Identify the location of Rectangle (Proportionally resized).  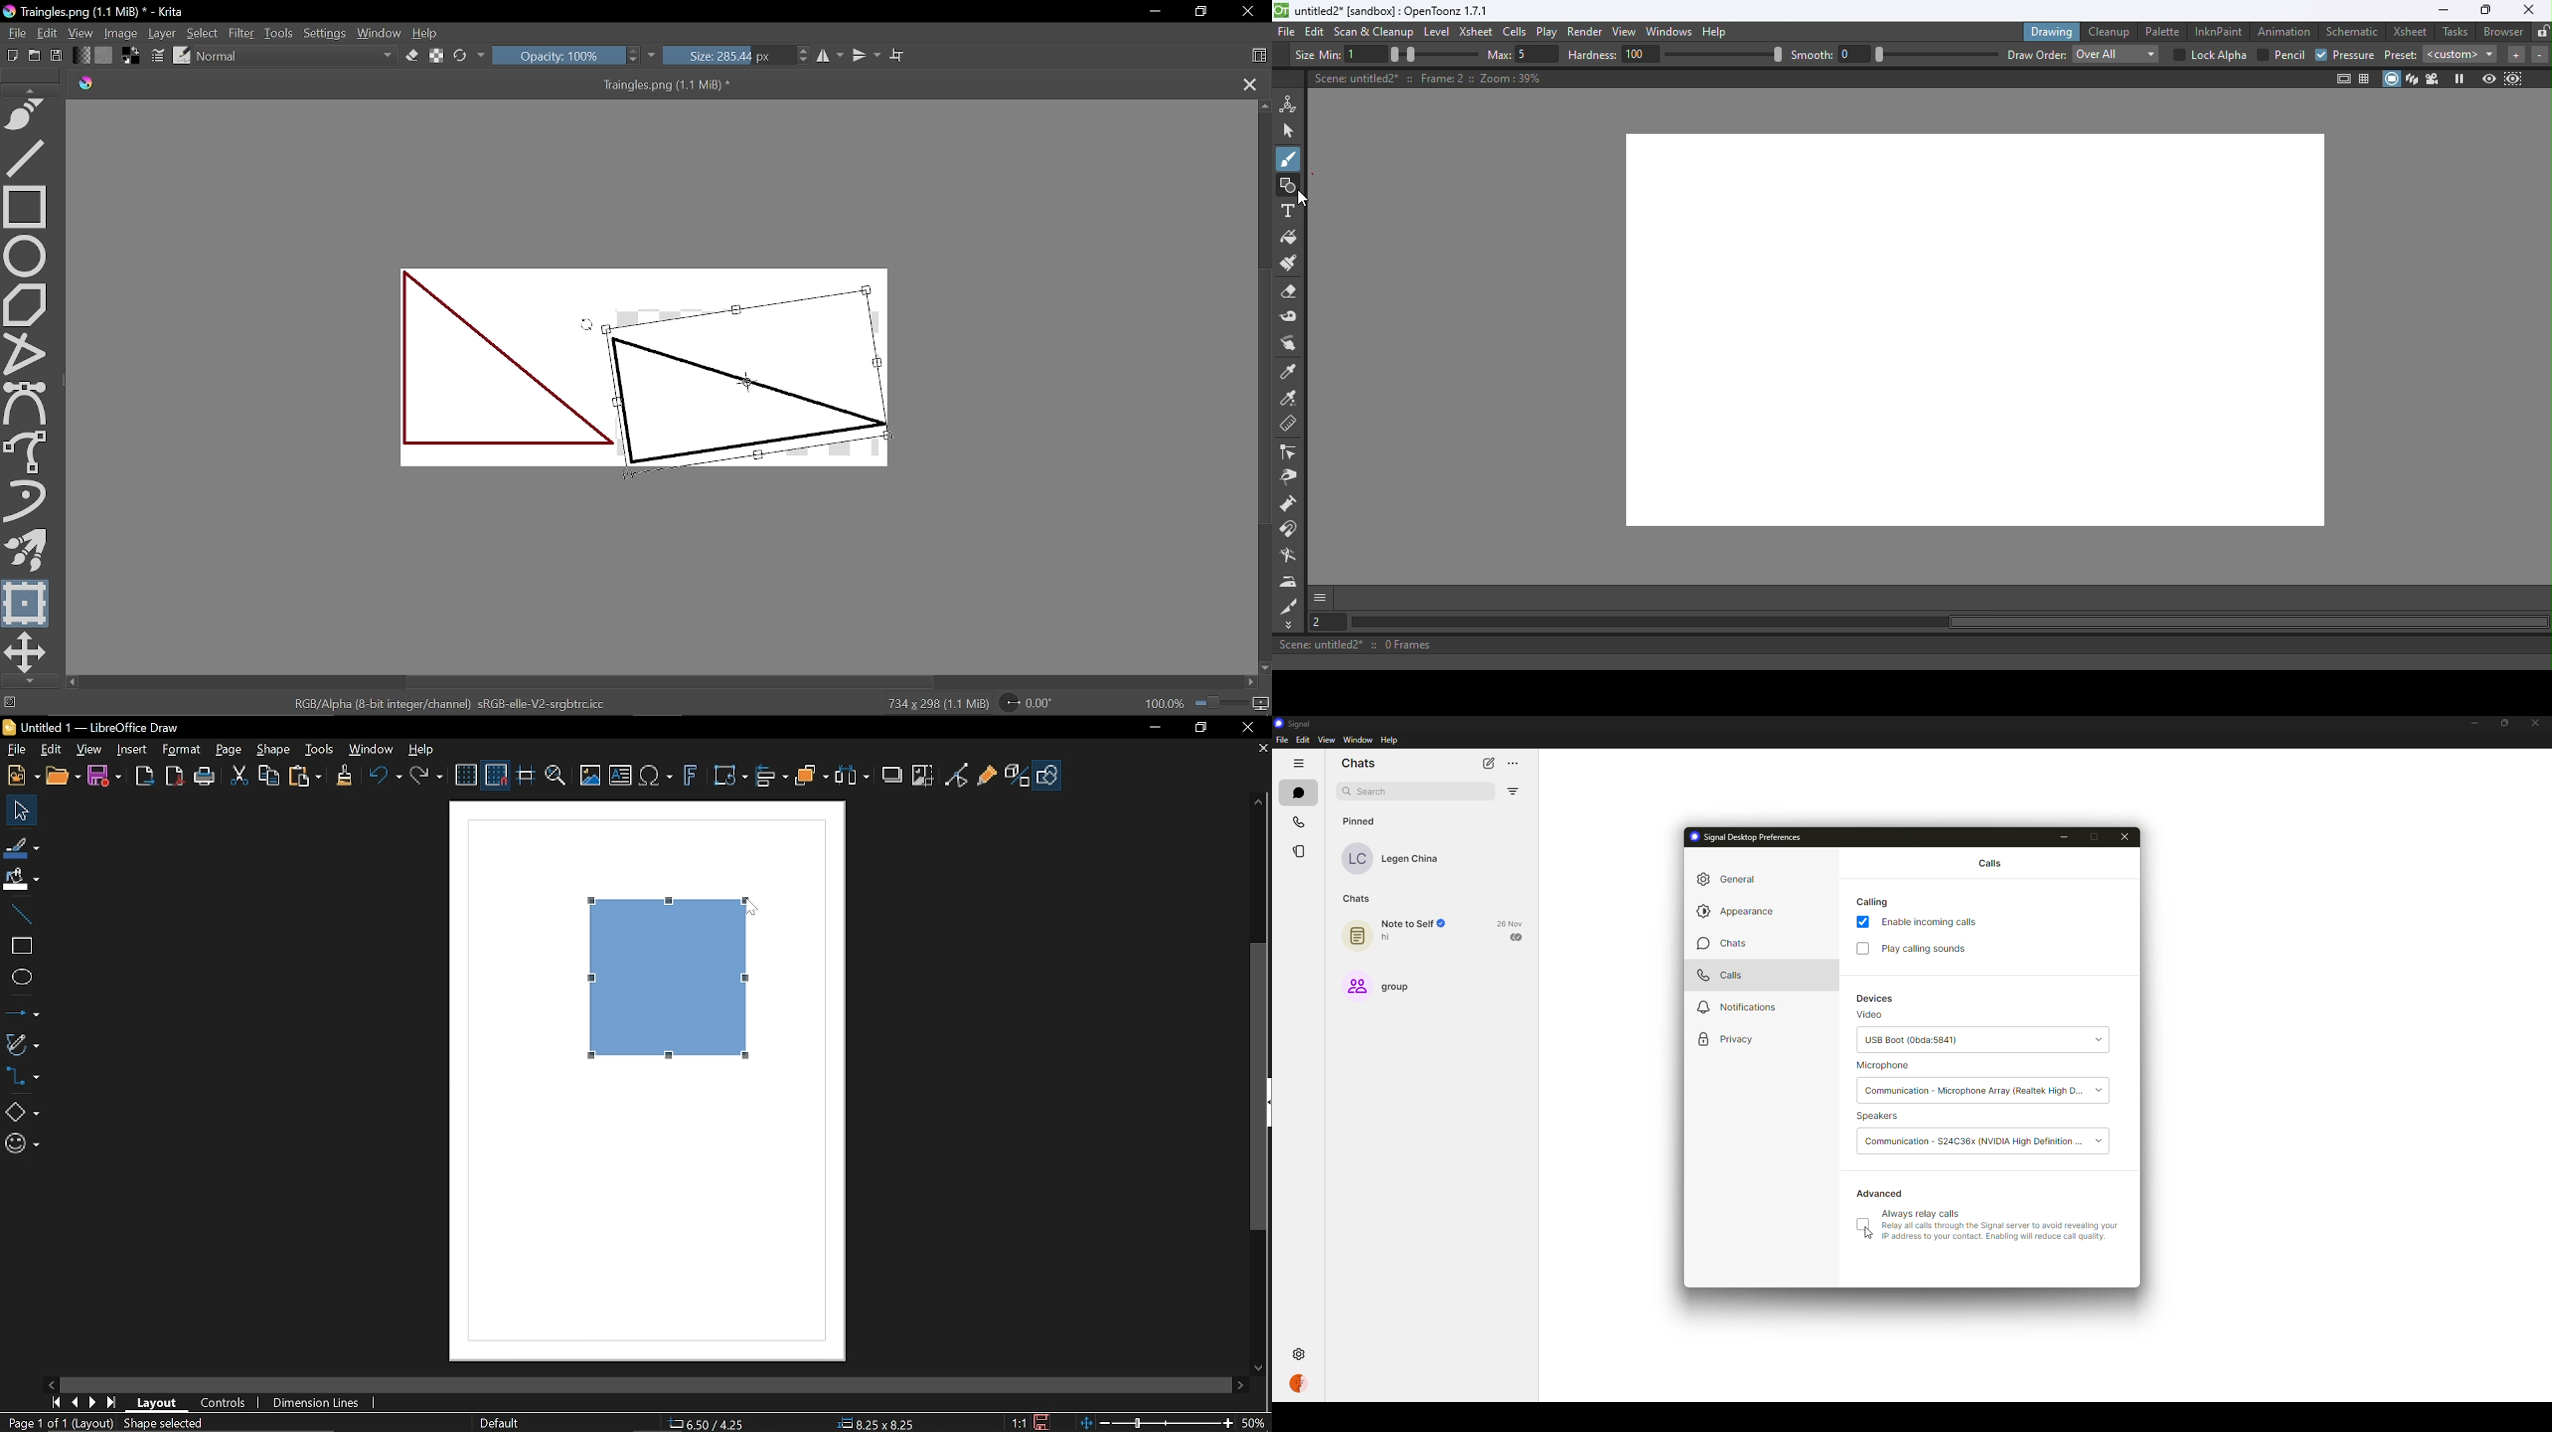
(667, 977).